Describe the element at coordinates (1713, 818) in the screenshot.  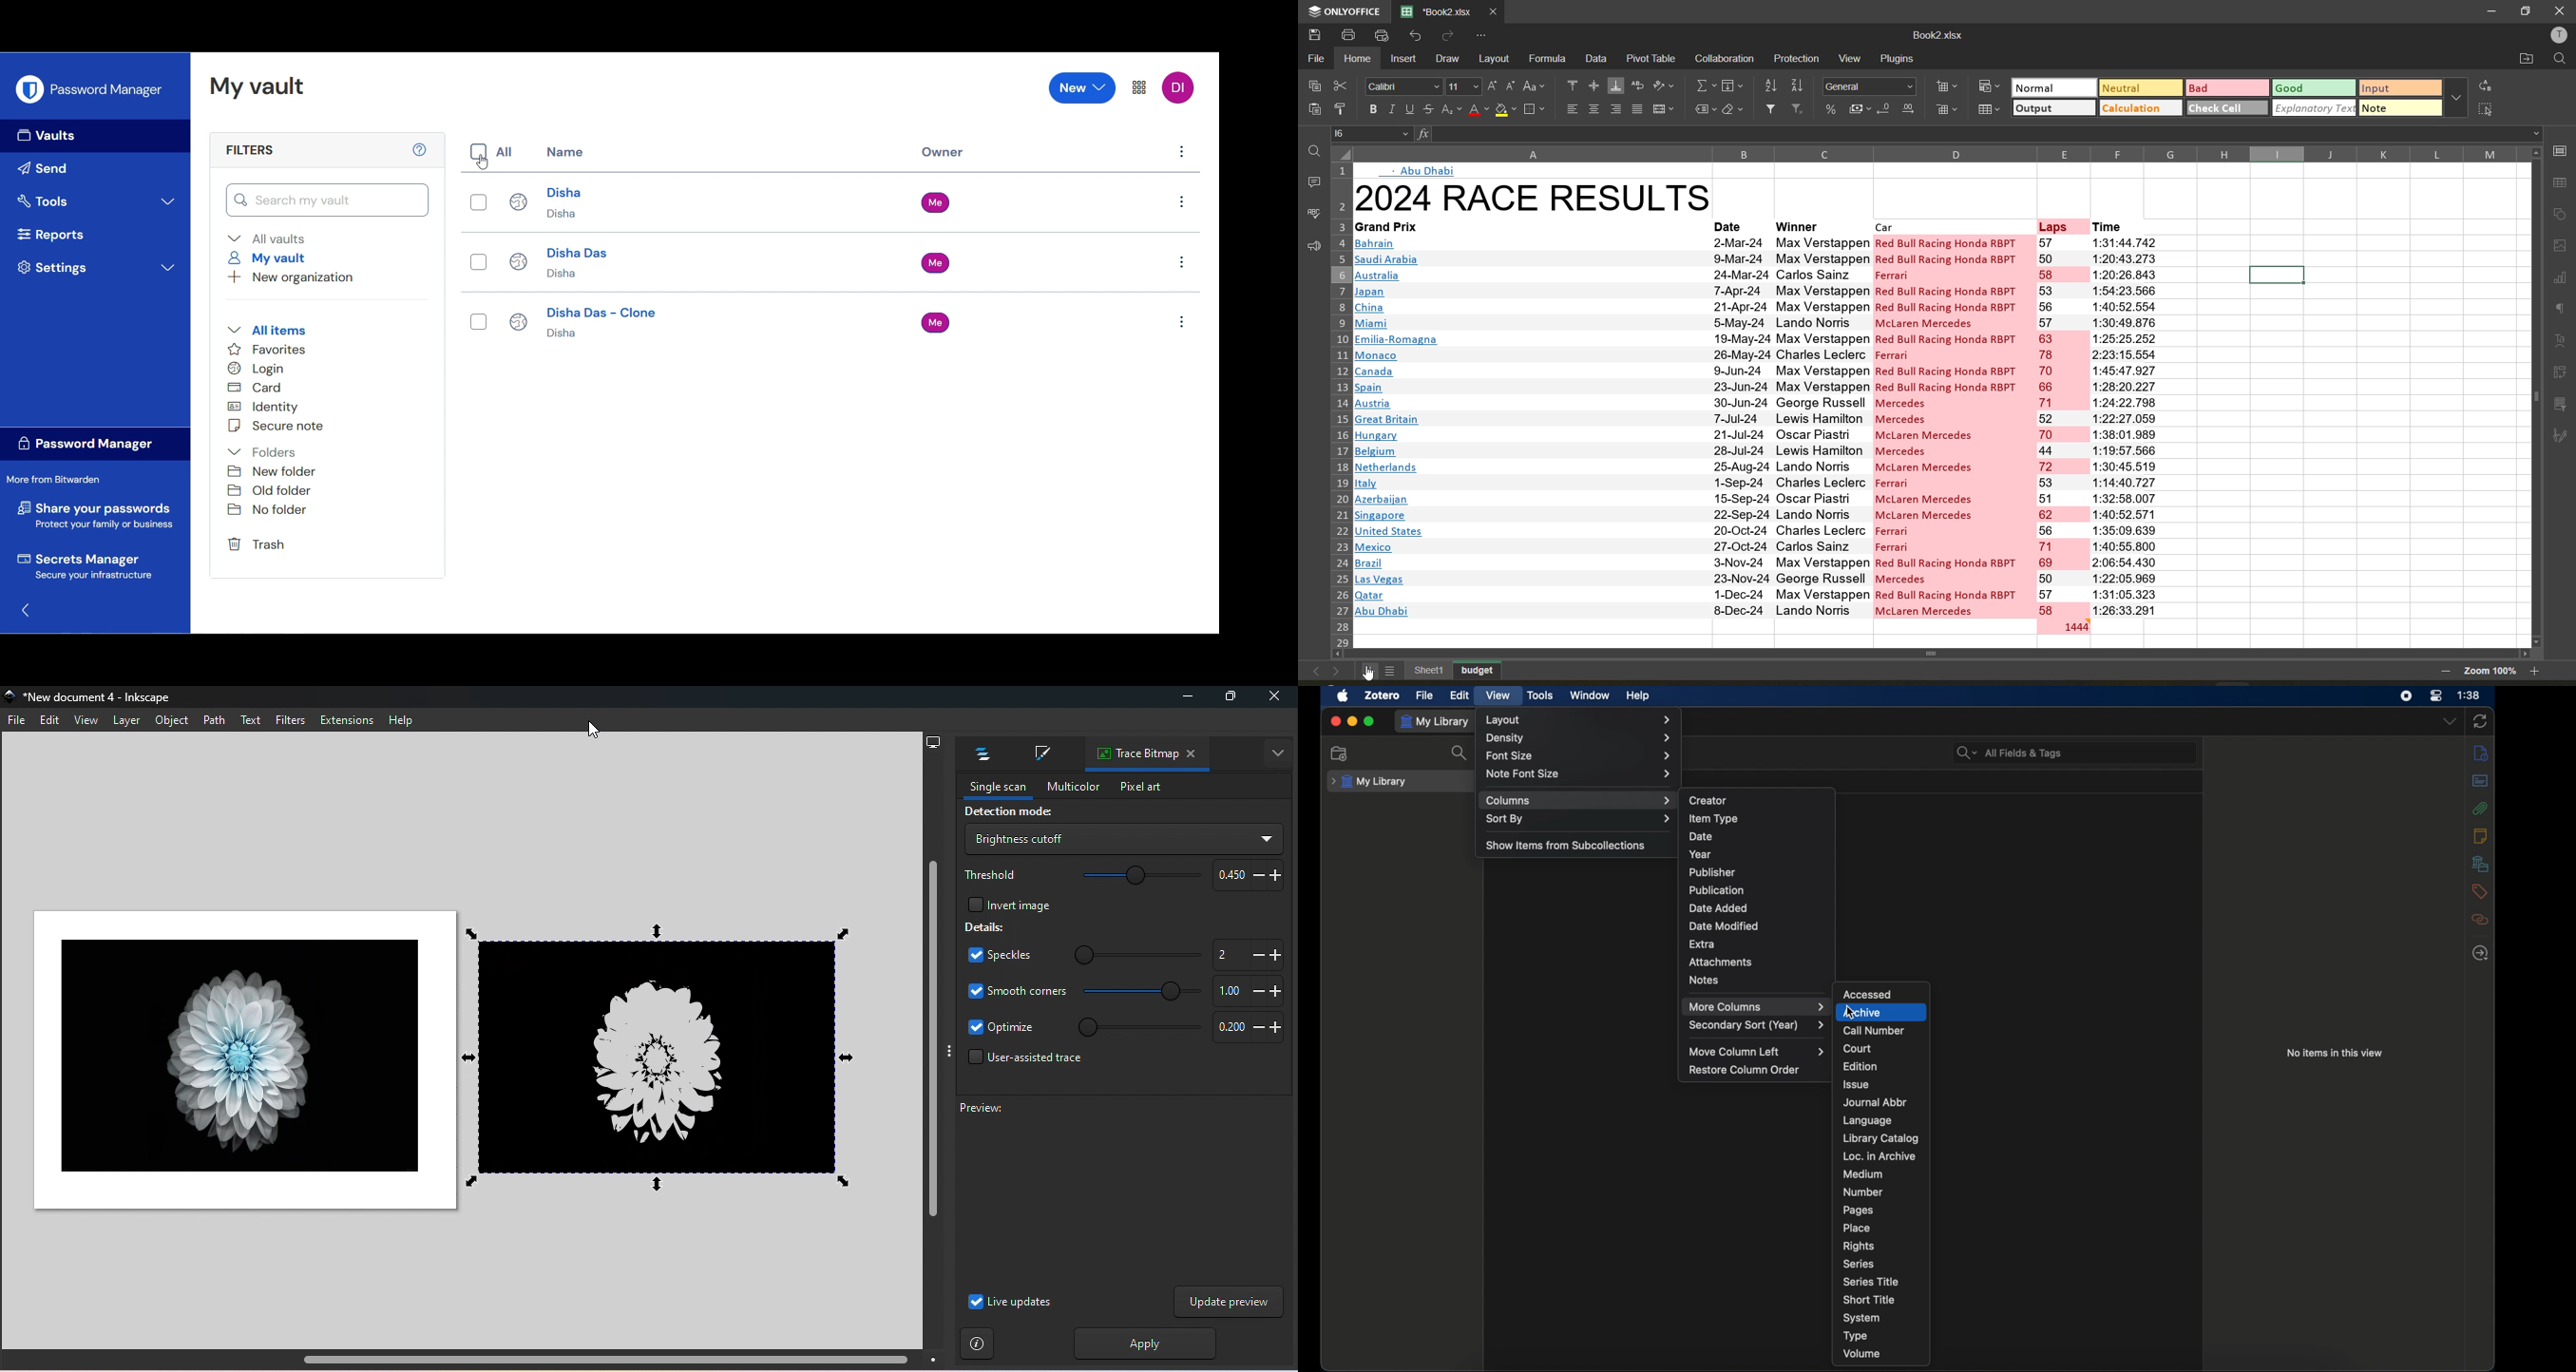
I see `item type` at that location.